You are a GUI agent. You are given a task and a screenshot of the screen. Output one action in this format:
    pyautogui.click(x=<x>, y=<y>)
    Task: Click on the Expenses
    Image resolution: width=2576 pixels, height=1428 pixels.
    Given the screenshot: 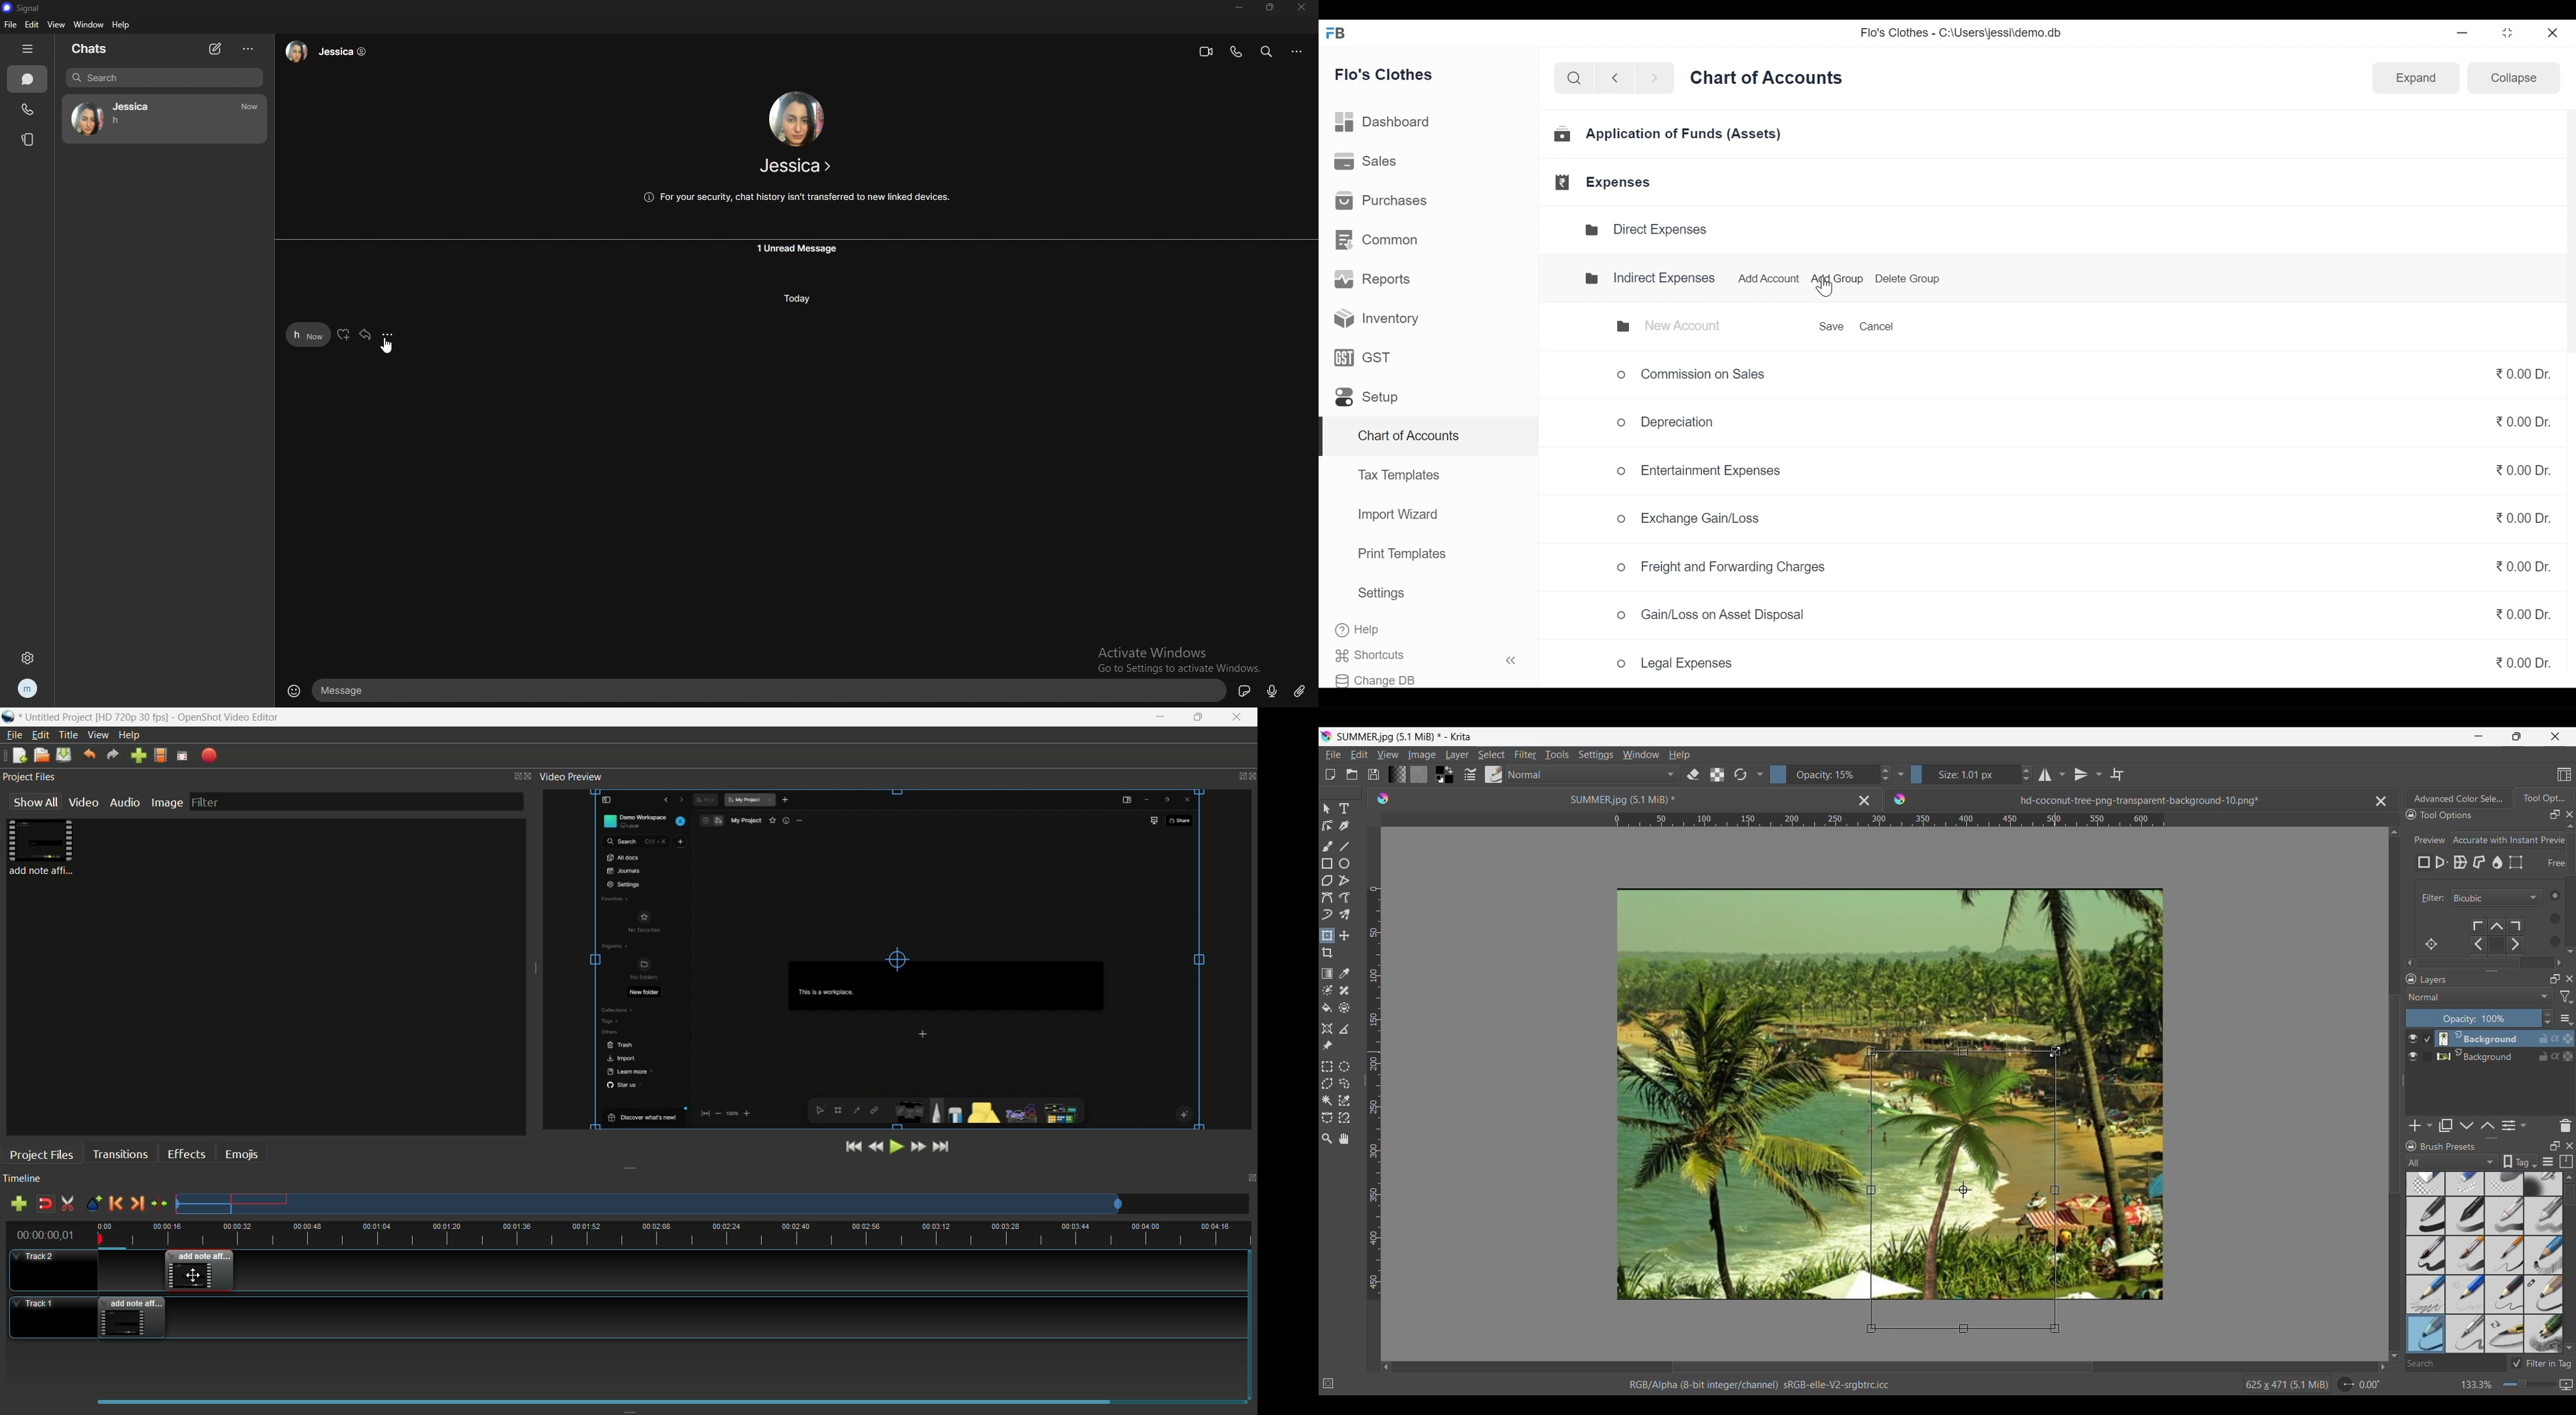 What is the action you would take?
    pyautogui.click(x=1605, y=182)
    